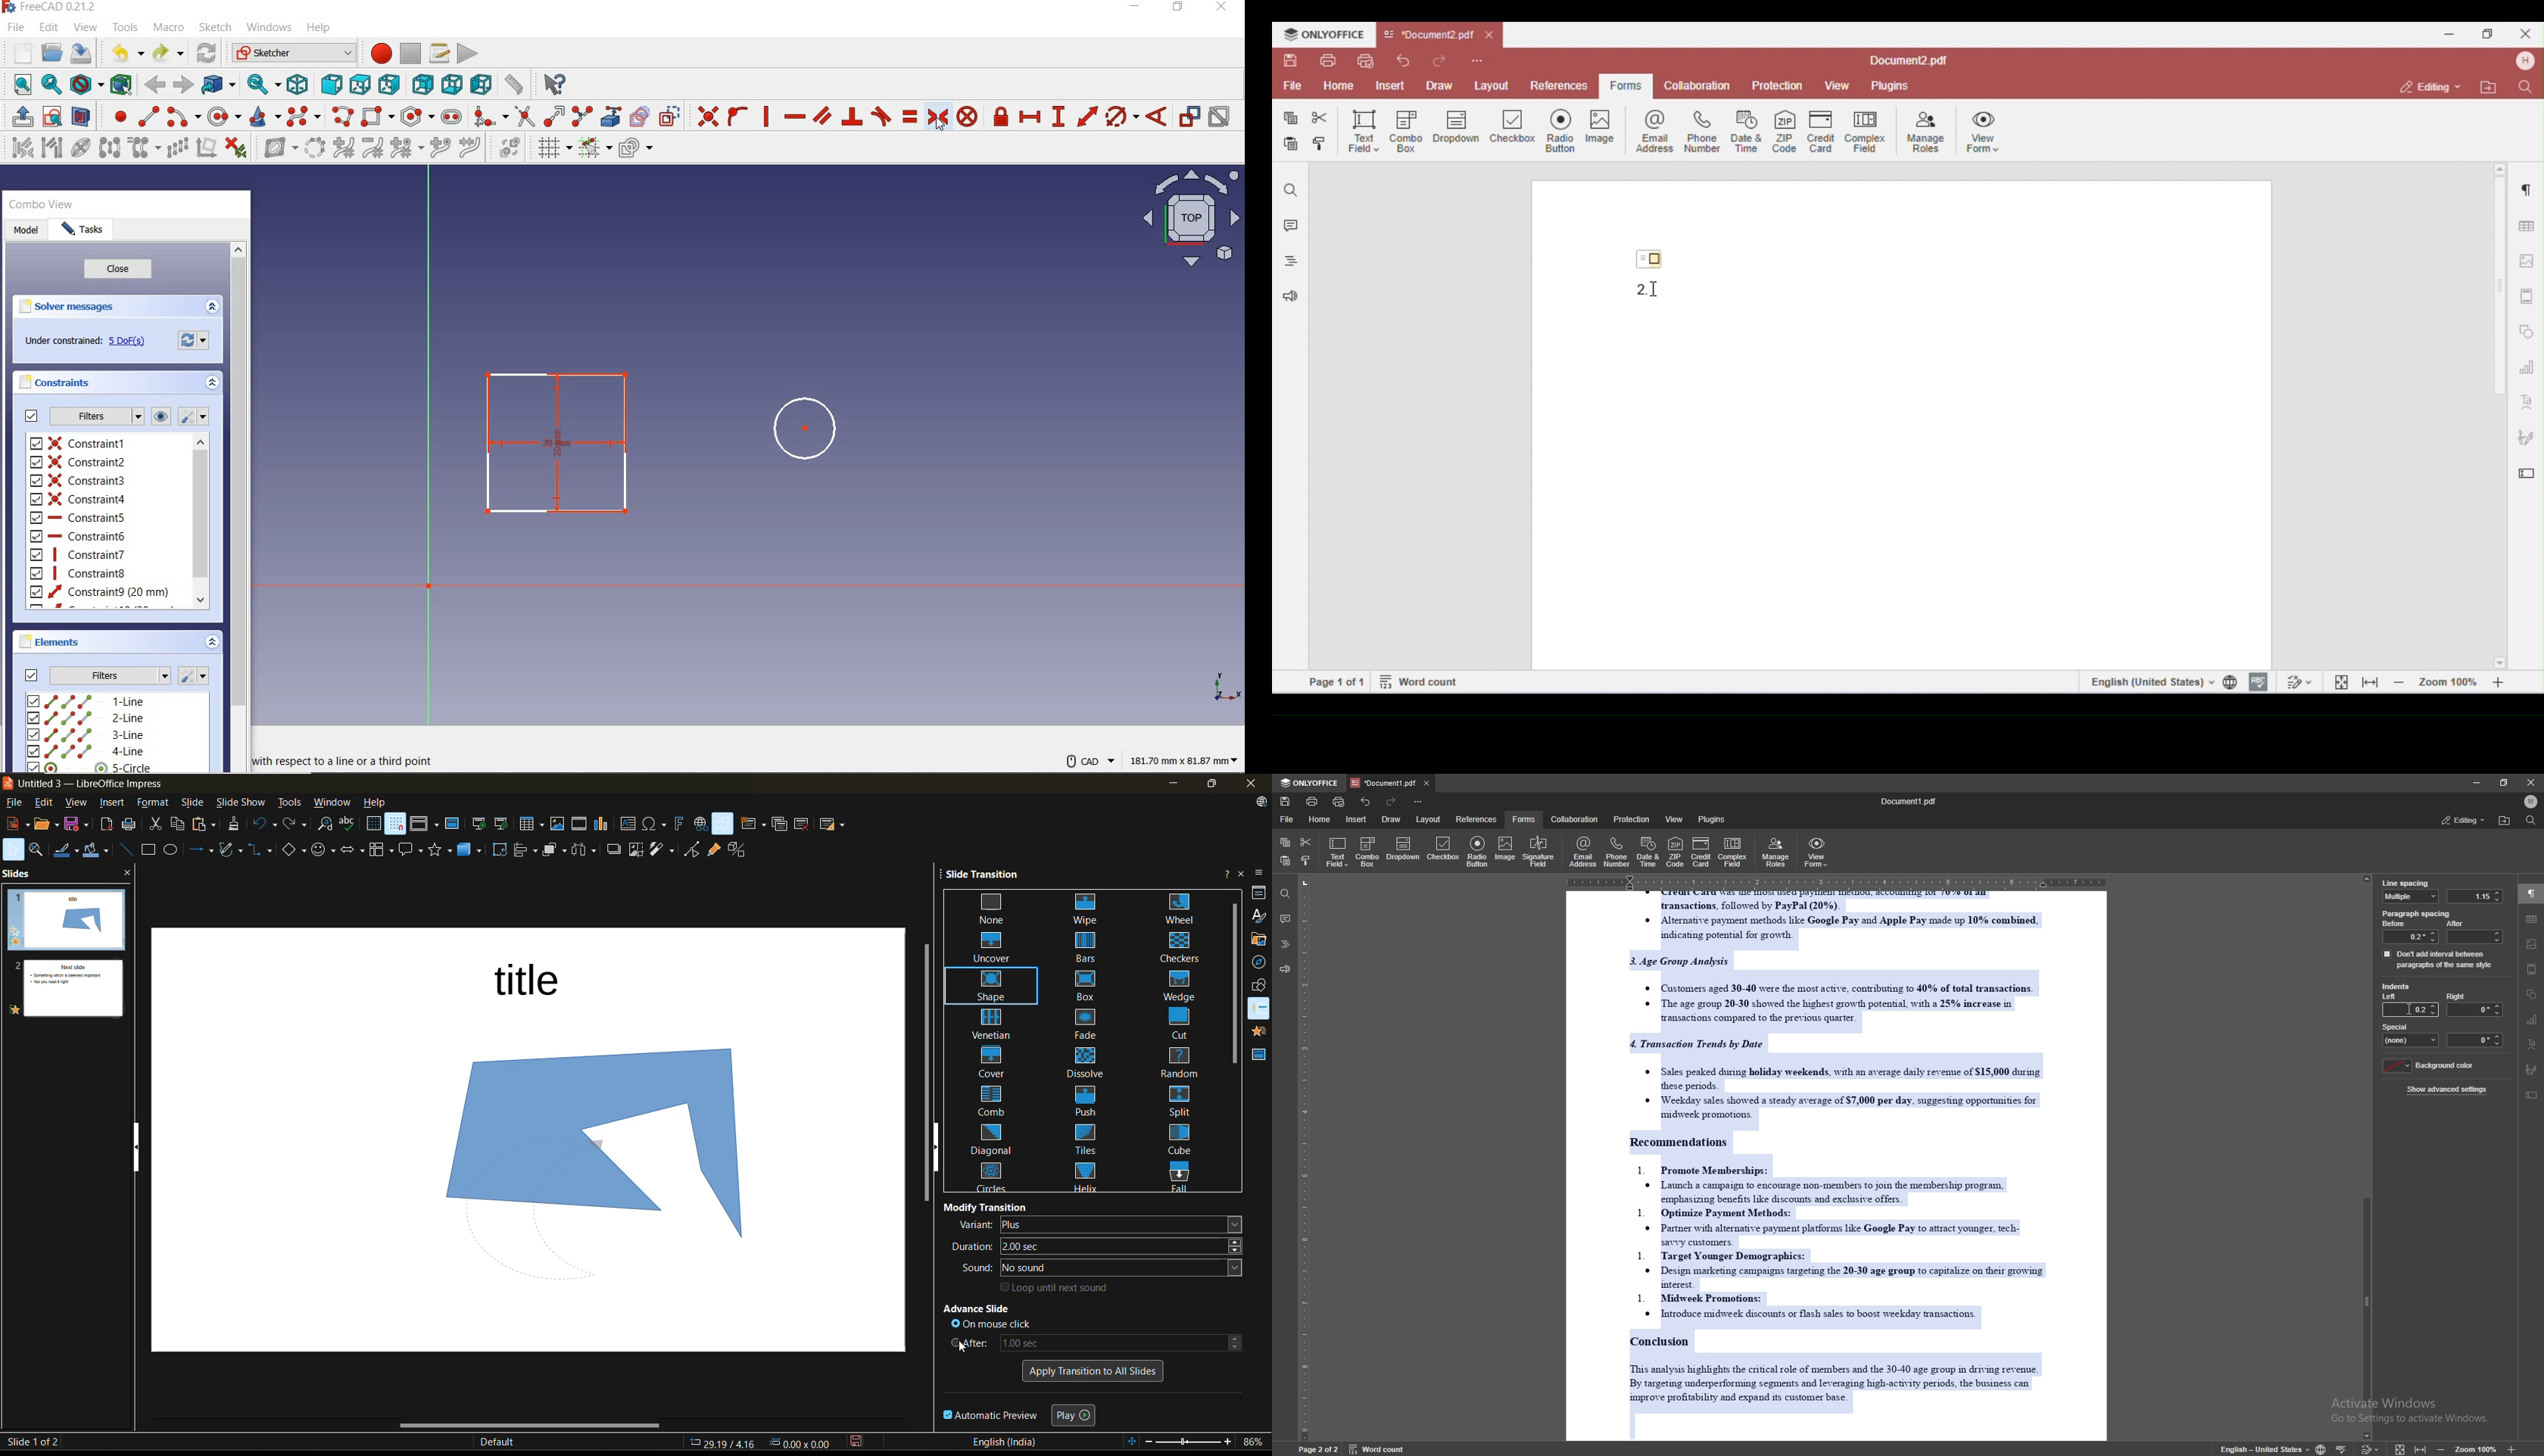 This screenshot has width=2548, height=1456. Describe the element at coordinates (63, 643) in the screenshot. I see `elements` at that location.